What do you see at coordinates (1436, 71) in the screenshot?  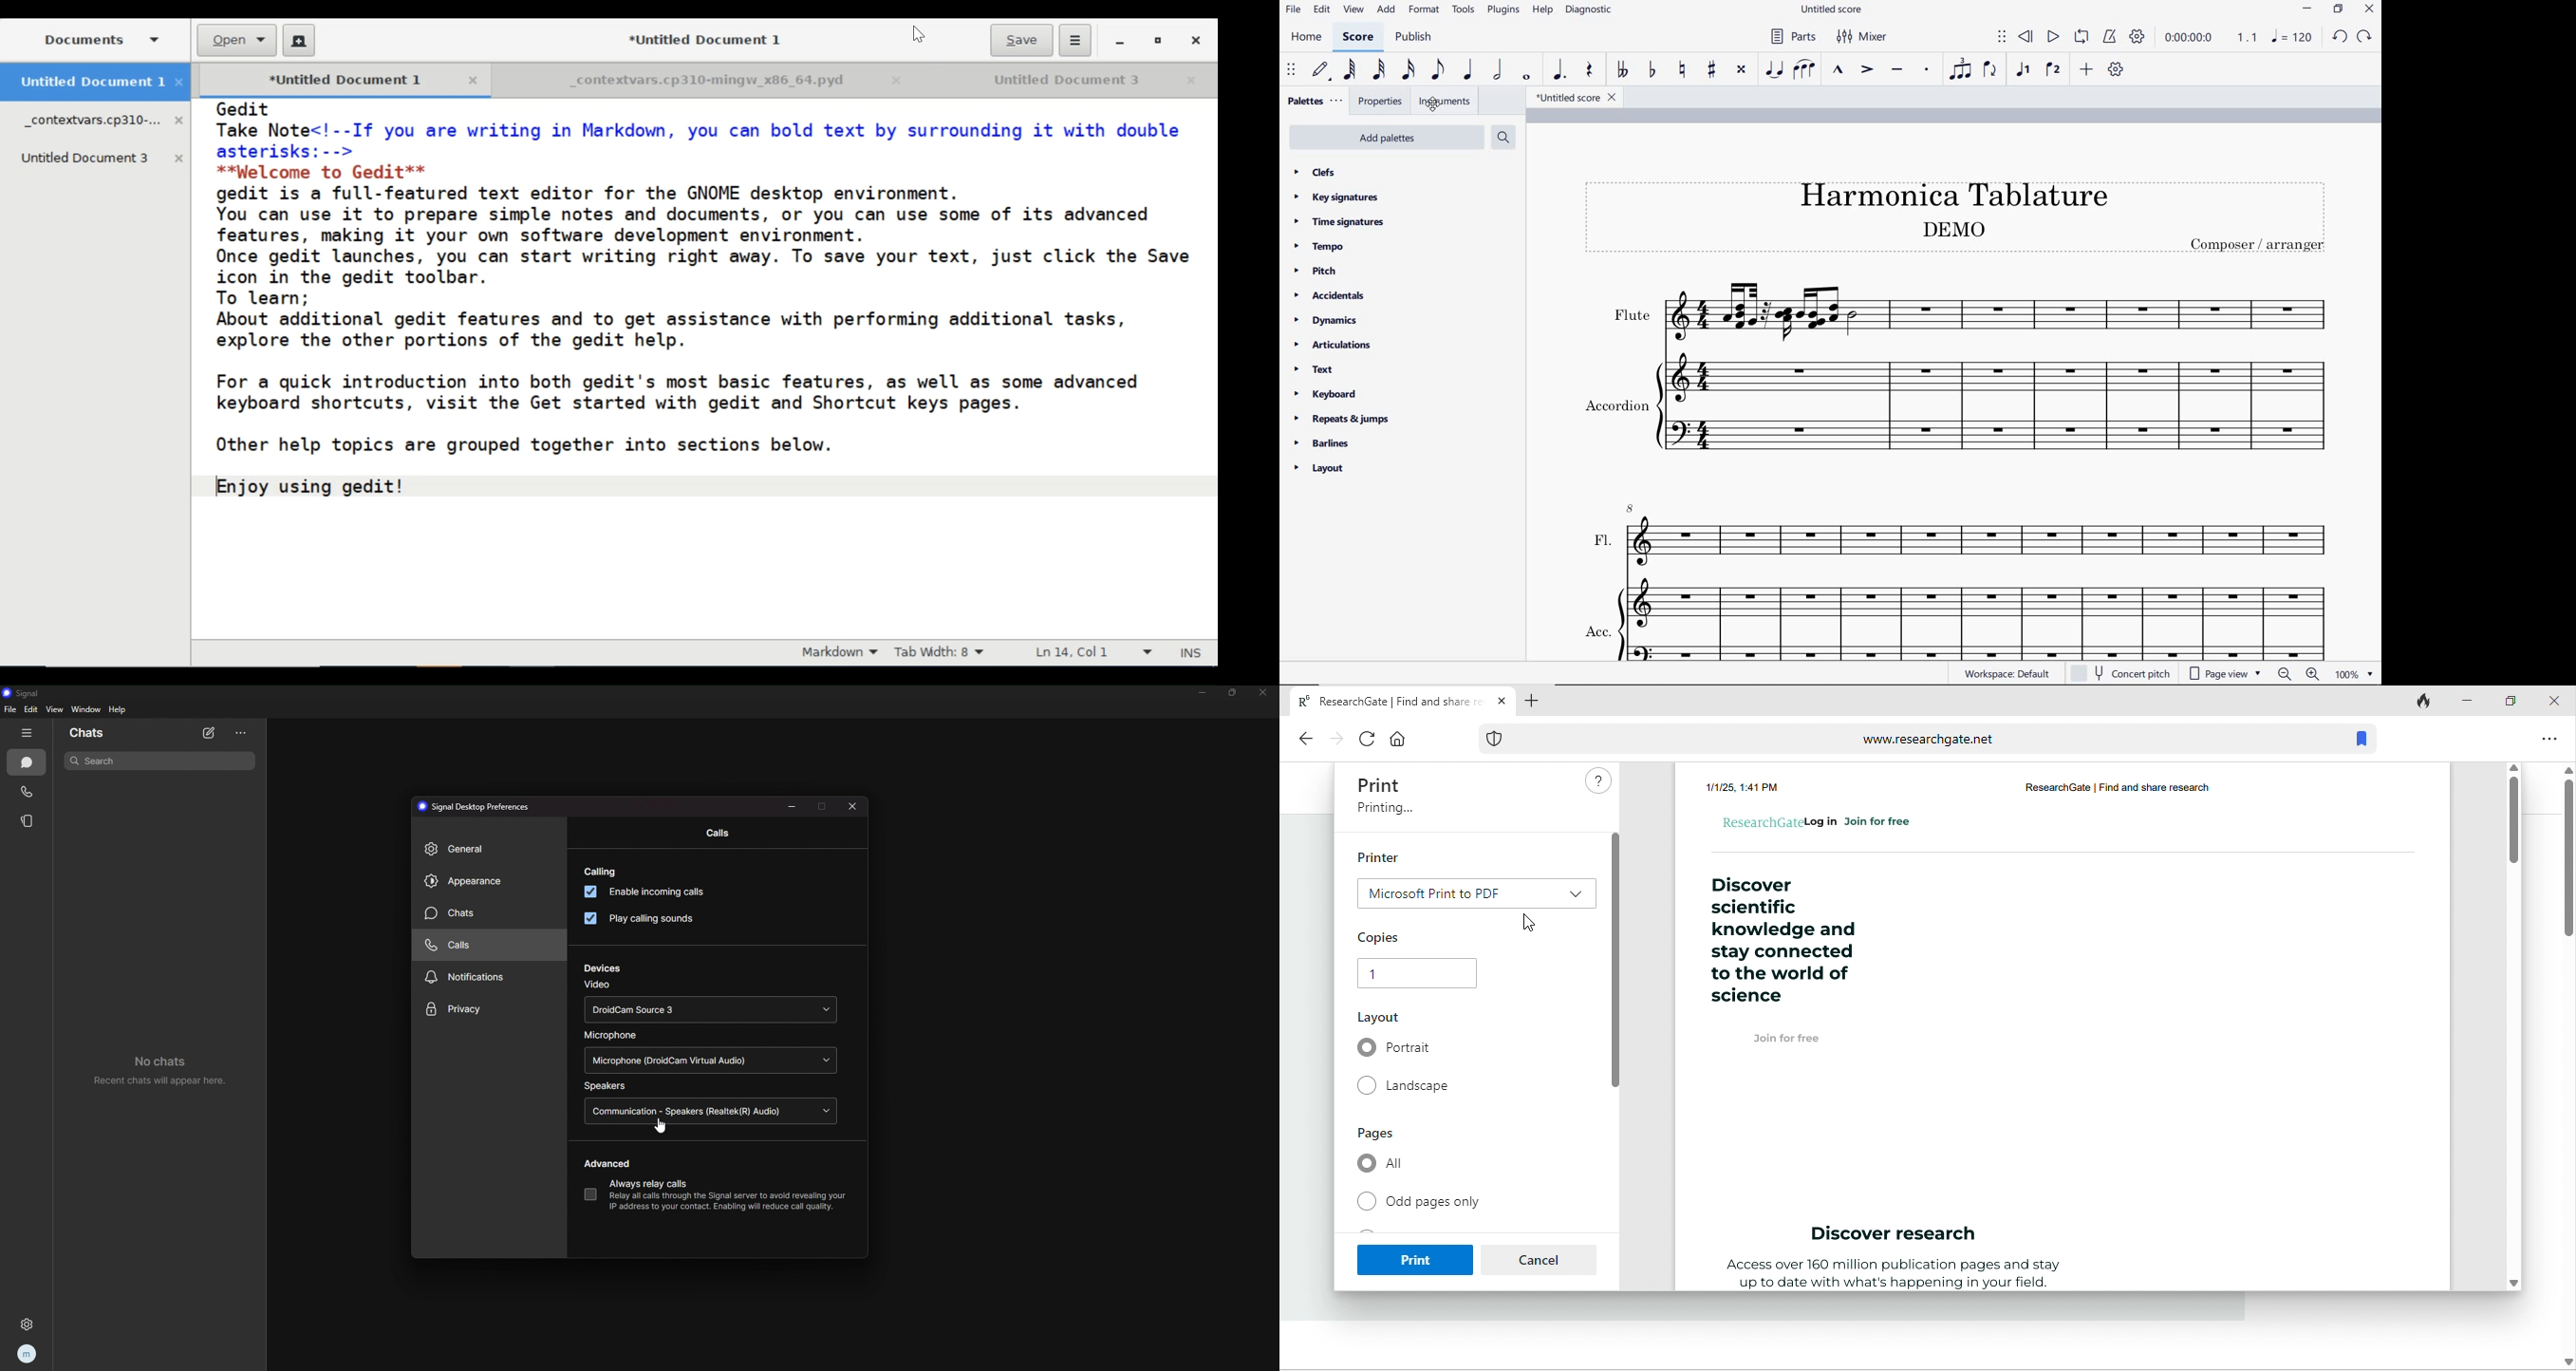 I see `eighth note` at bounding box center [1436, 71].